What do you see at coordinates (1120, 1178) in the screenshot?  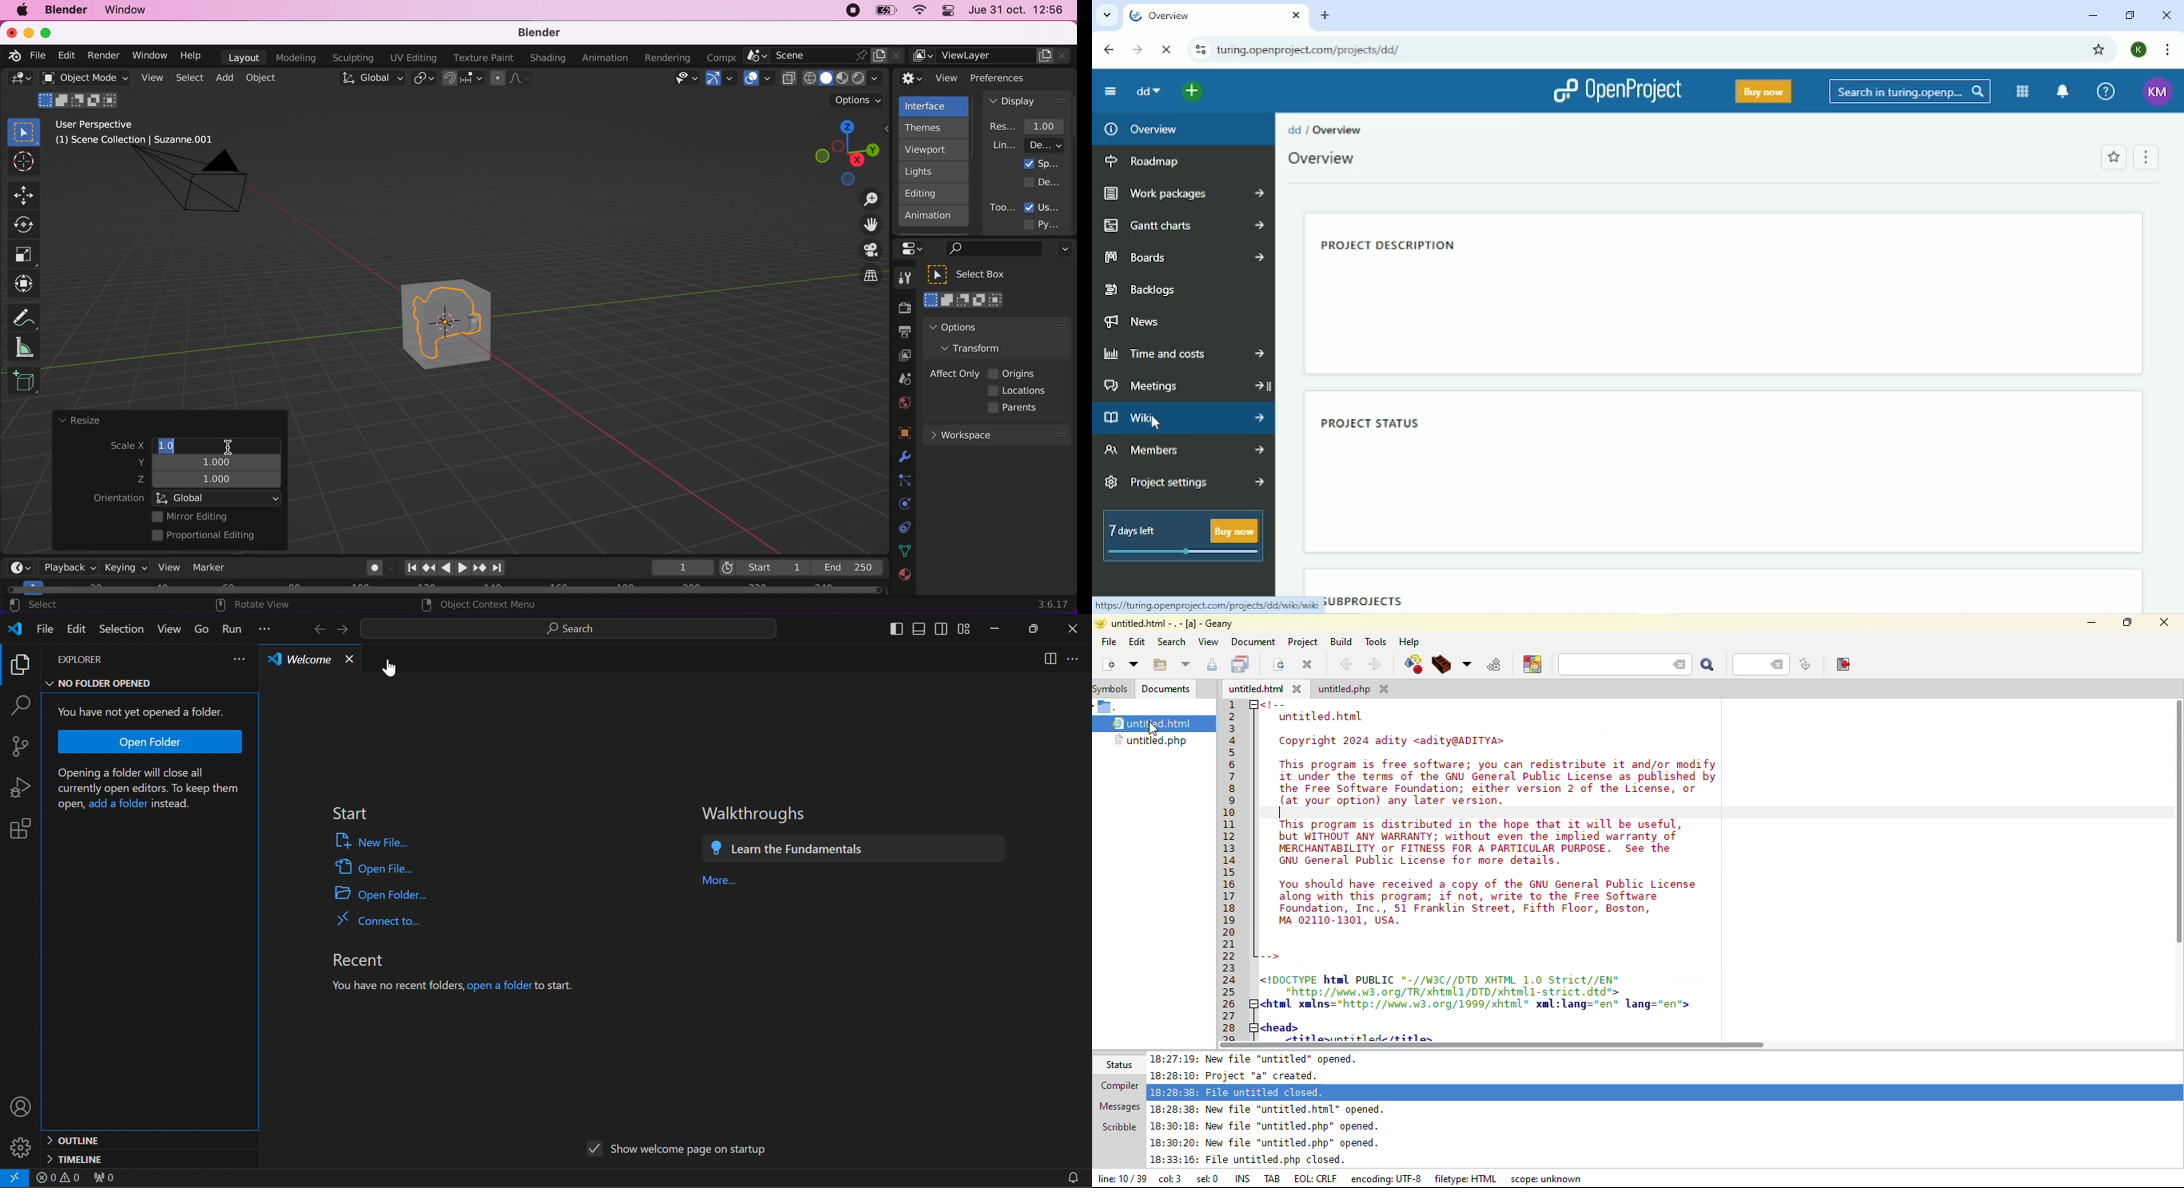 I see `line 10/39` at bounding box center [1120, 1178].